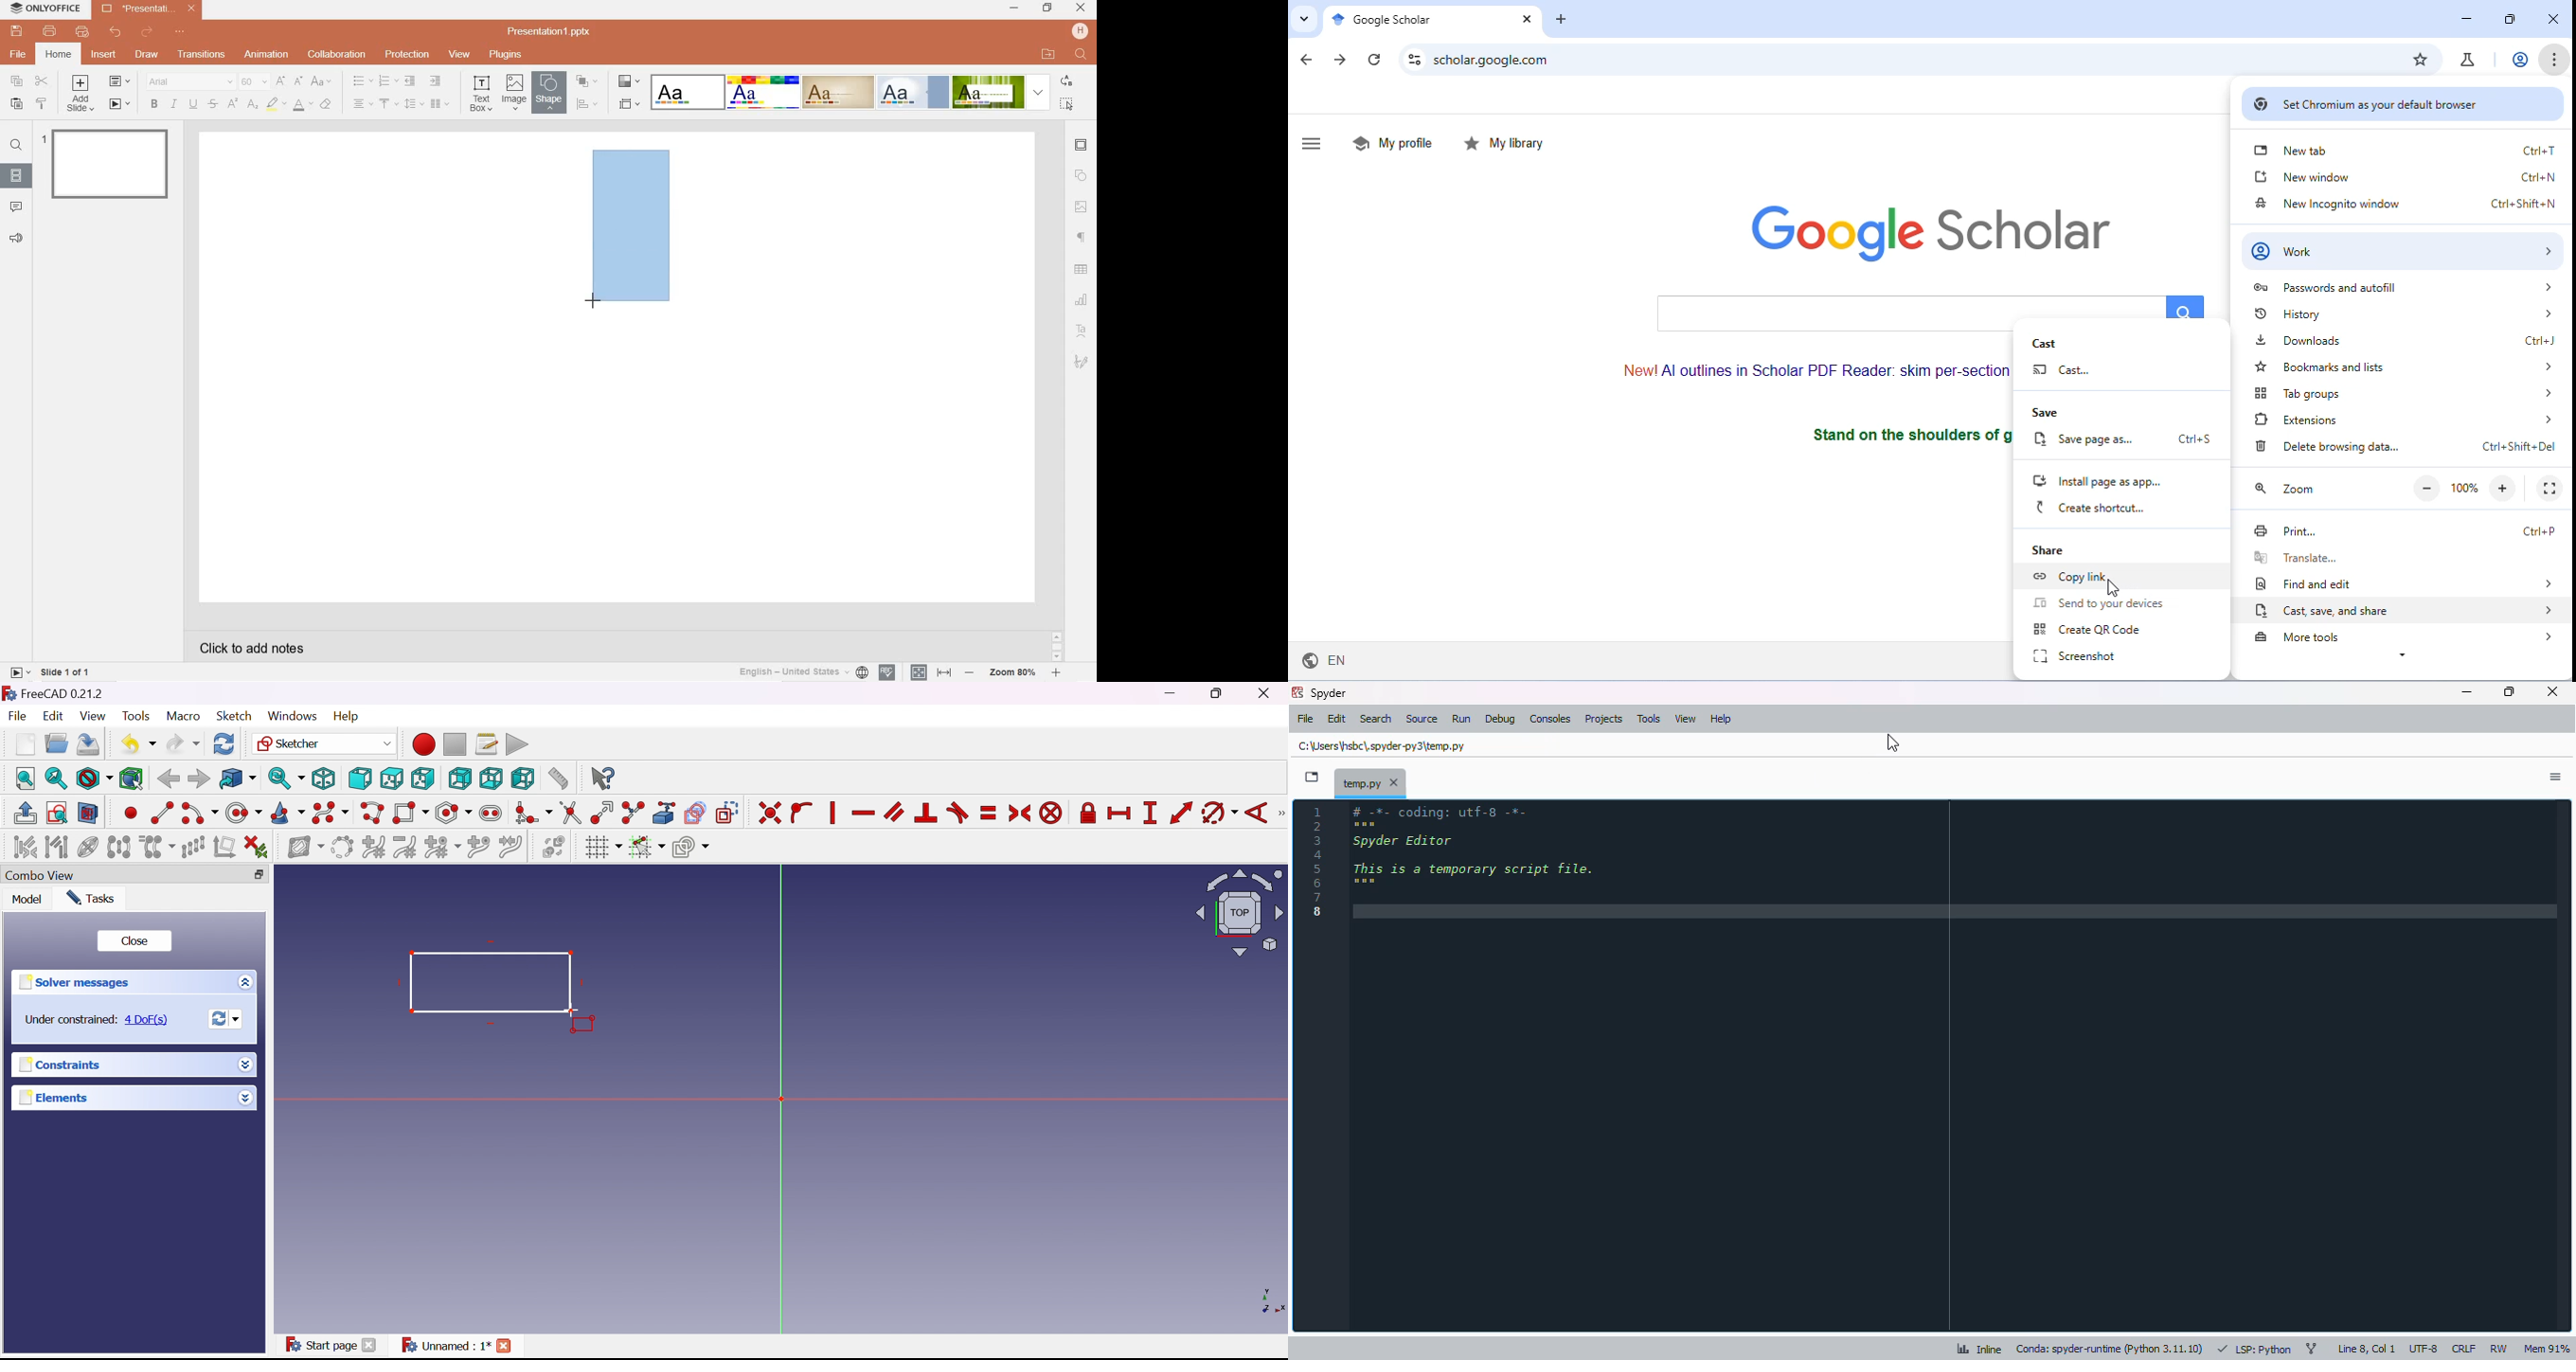 The width and height of the screenshot is (2576, 1372). Describe the element at coordinates (17, 206) in the screenshot. I see `comments` at that location.